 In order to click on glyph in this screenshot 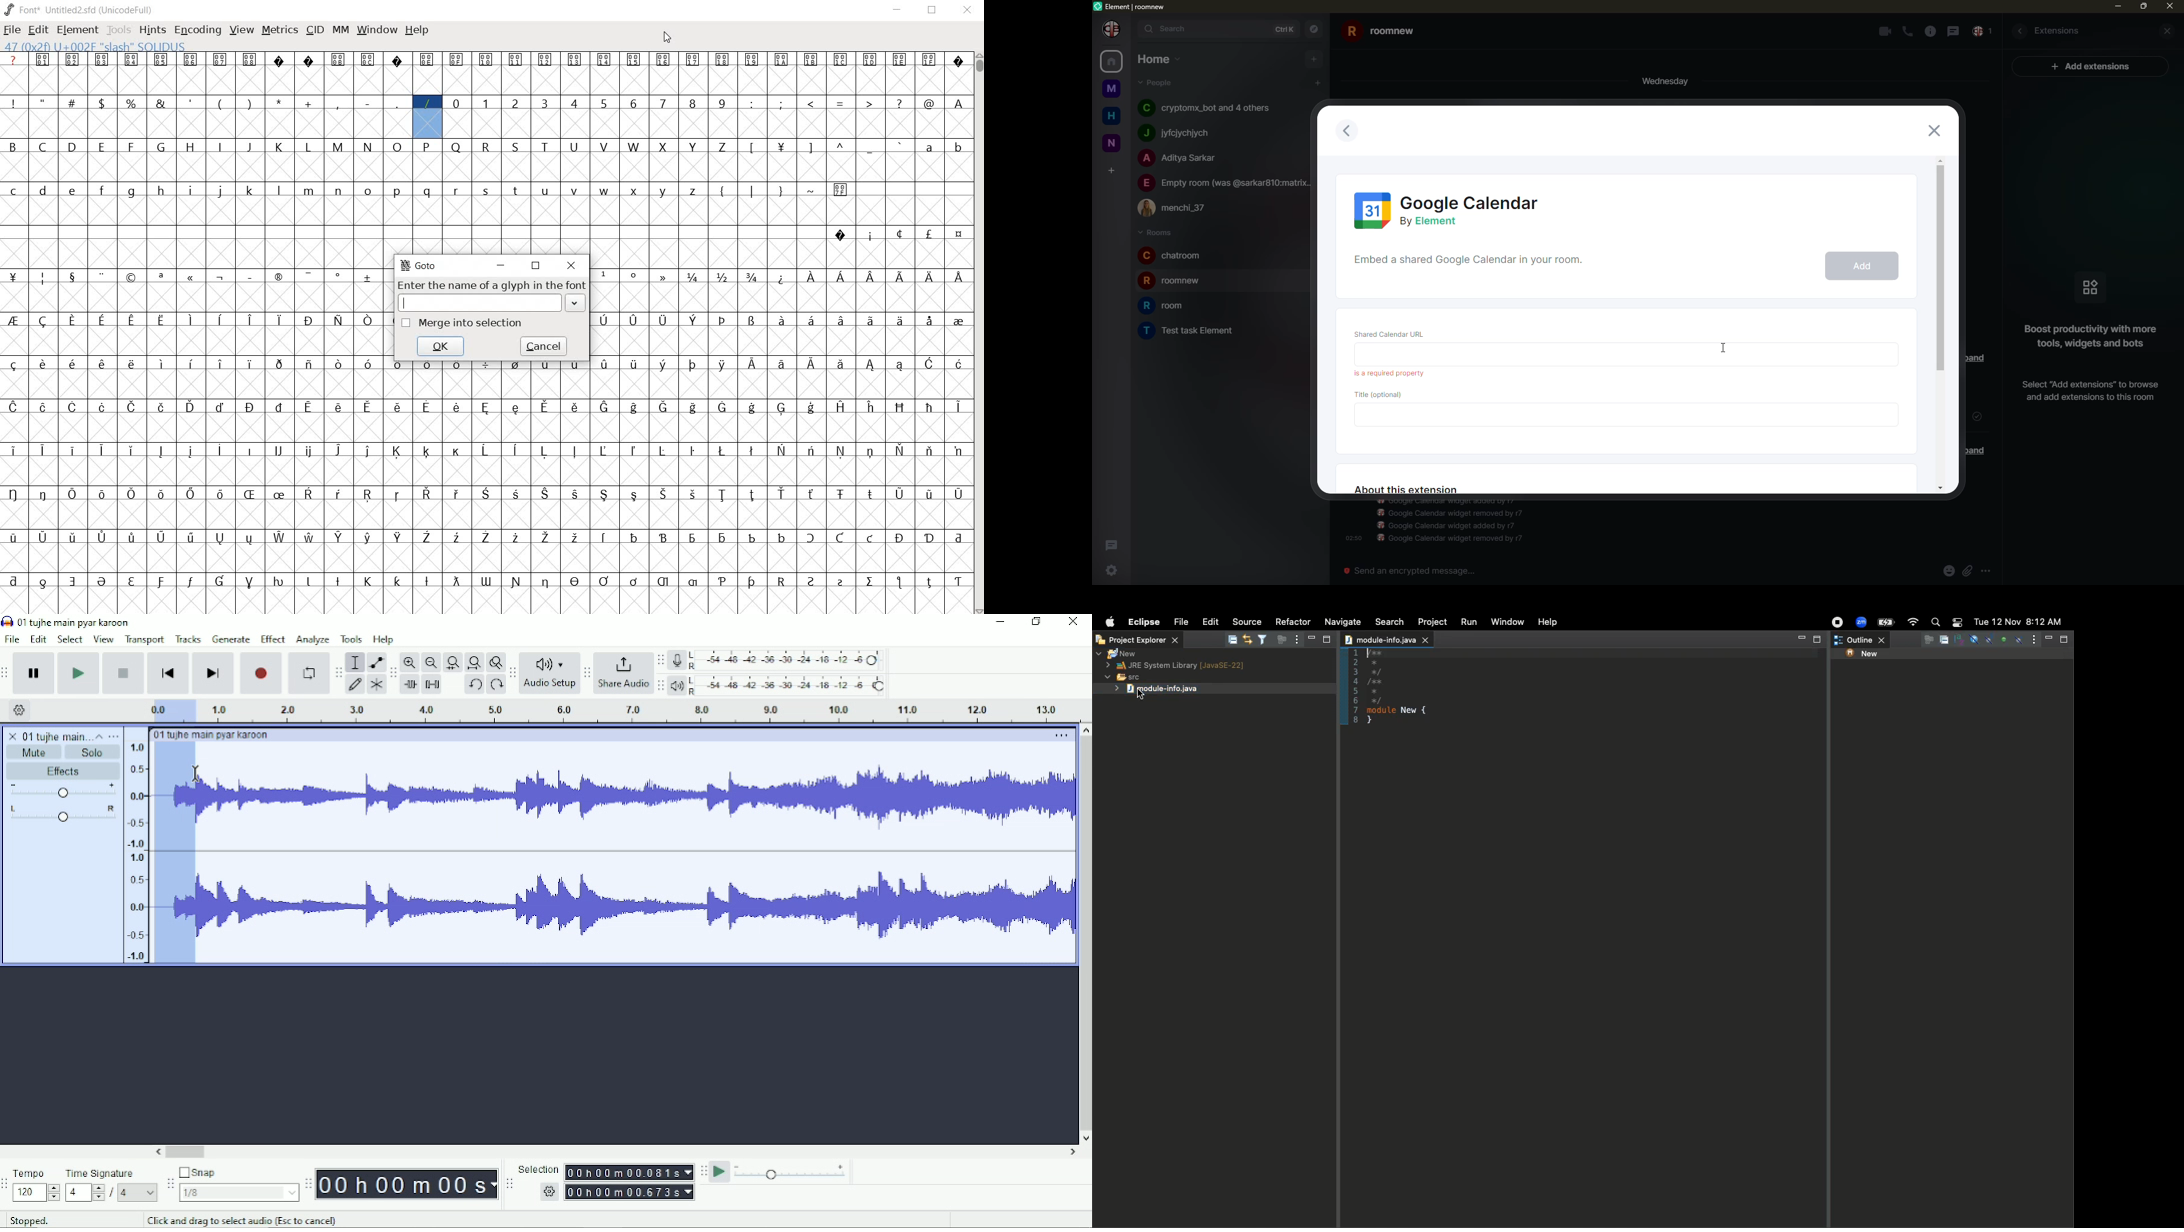, I will do `click(929, 233)`.